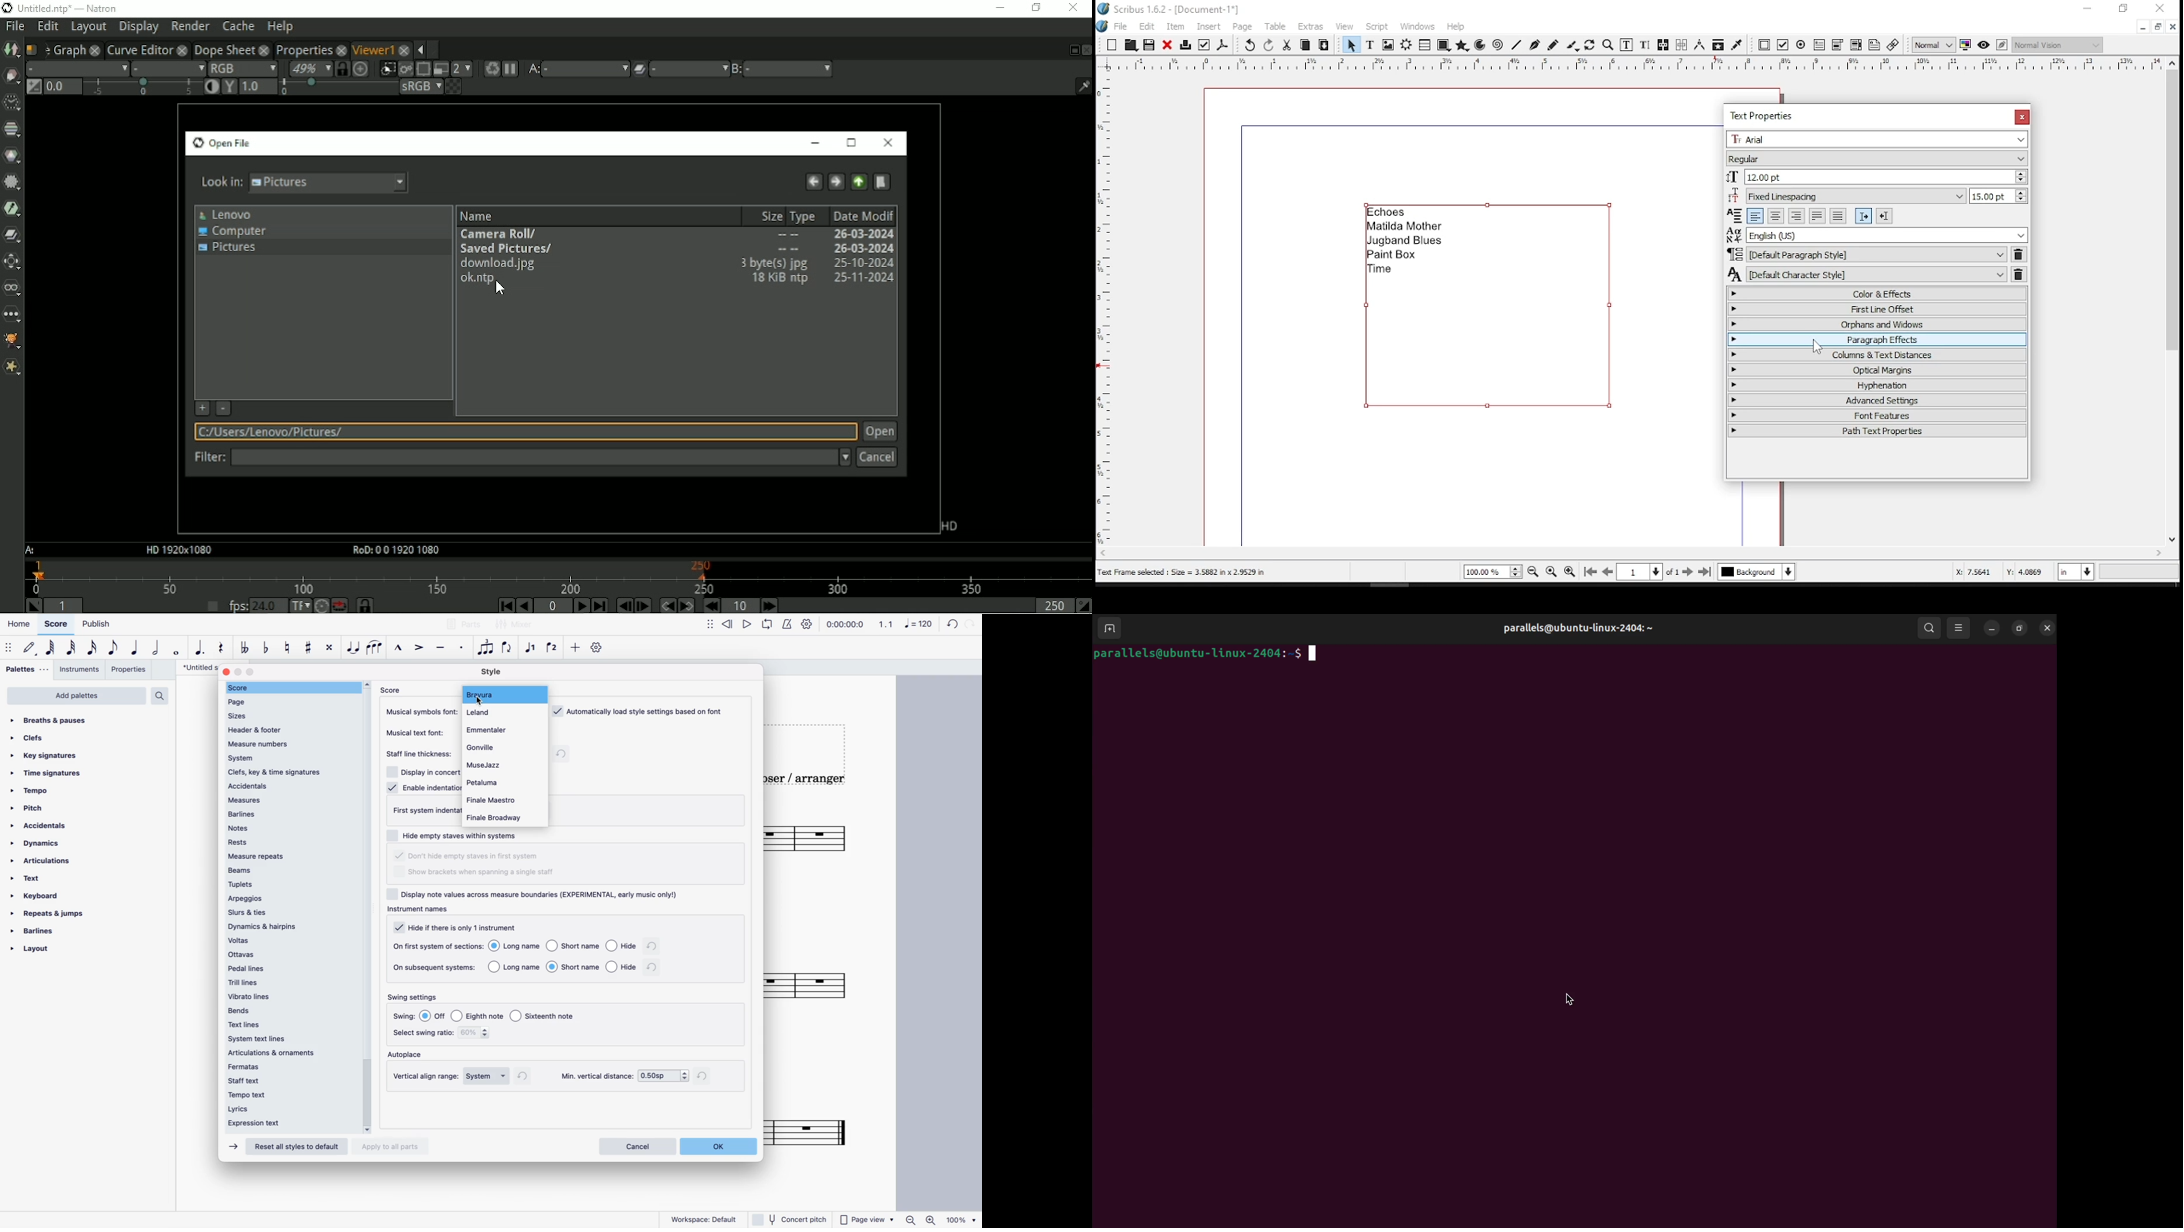  What do you see at coordinates (1110, 629) in the screenshot?
I see `add terminal` at bounding box center [1110, 629].